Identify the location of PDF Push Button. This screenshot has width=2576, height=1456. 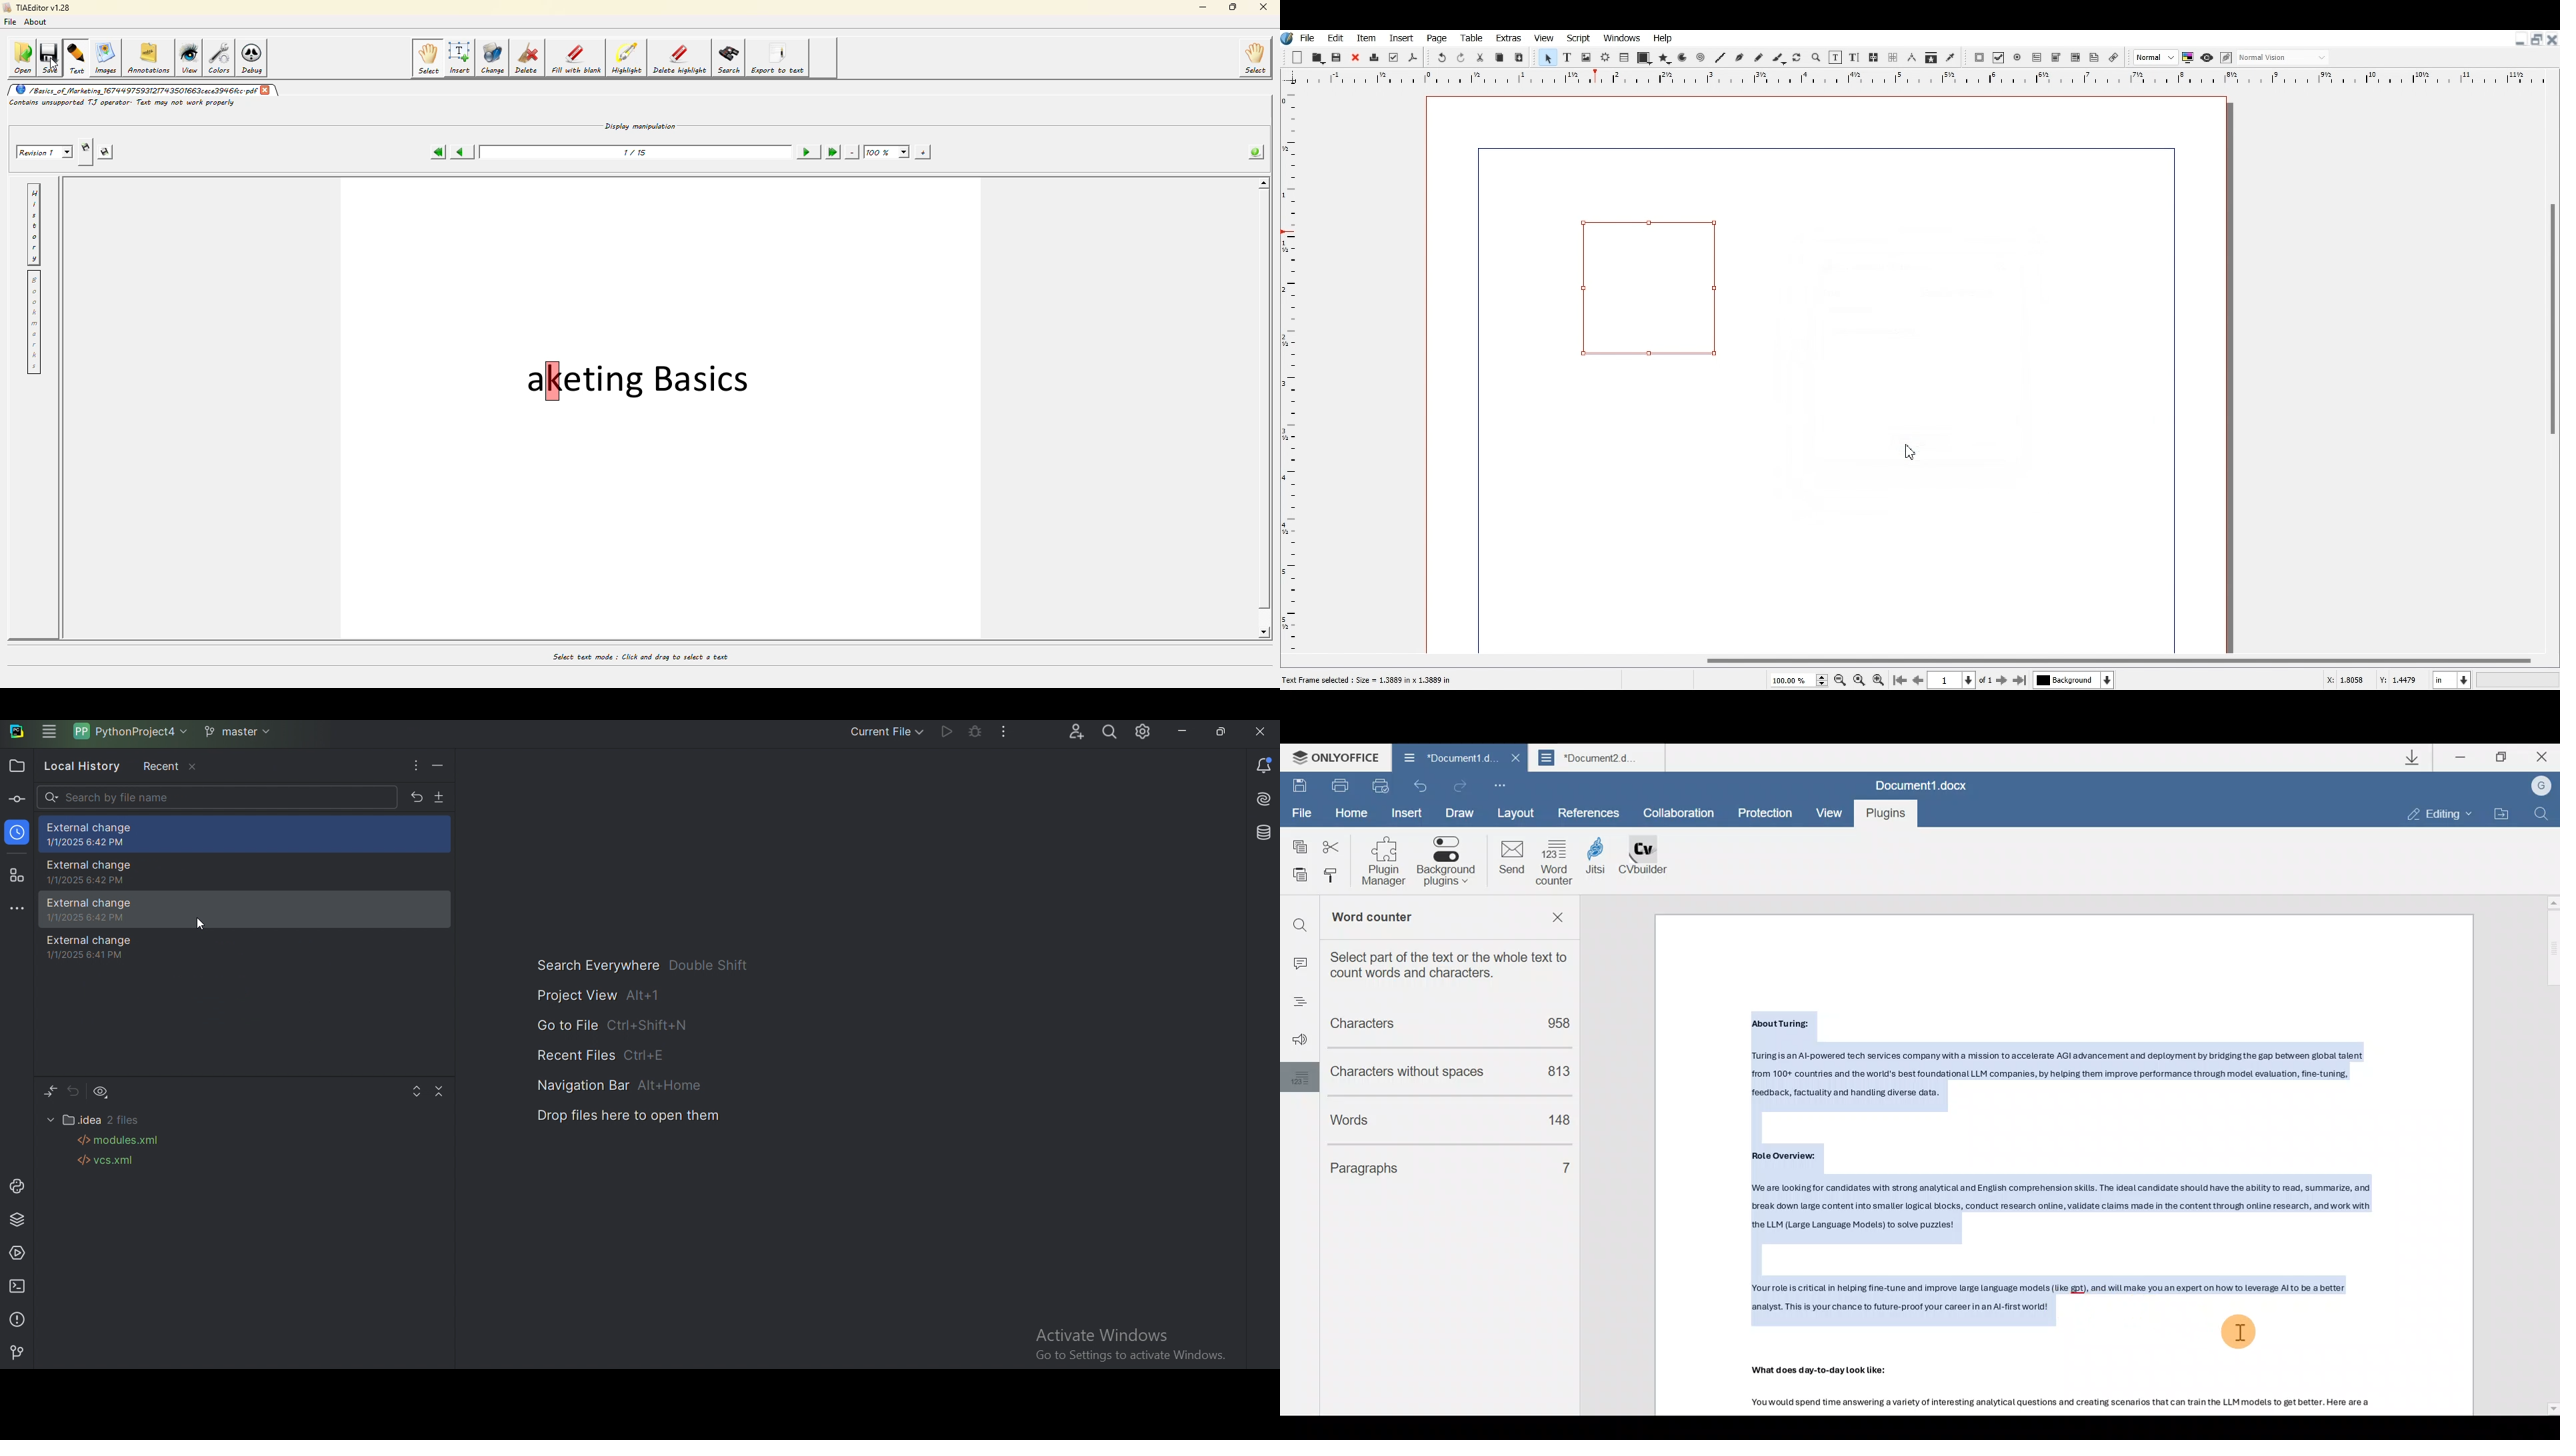
(1979, 58).